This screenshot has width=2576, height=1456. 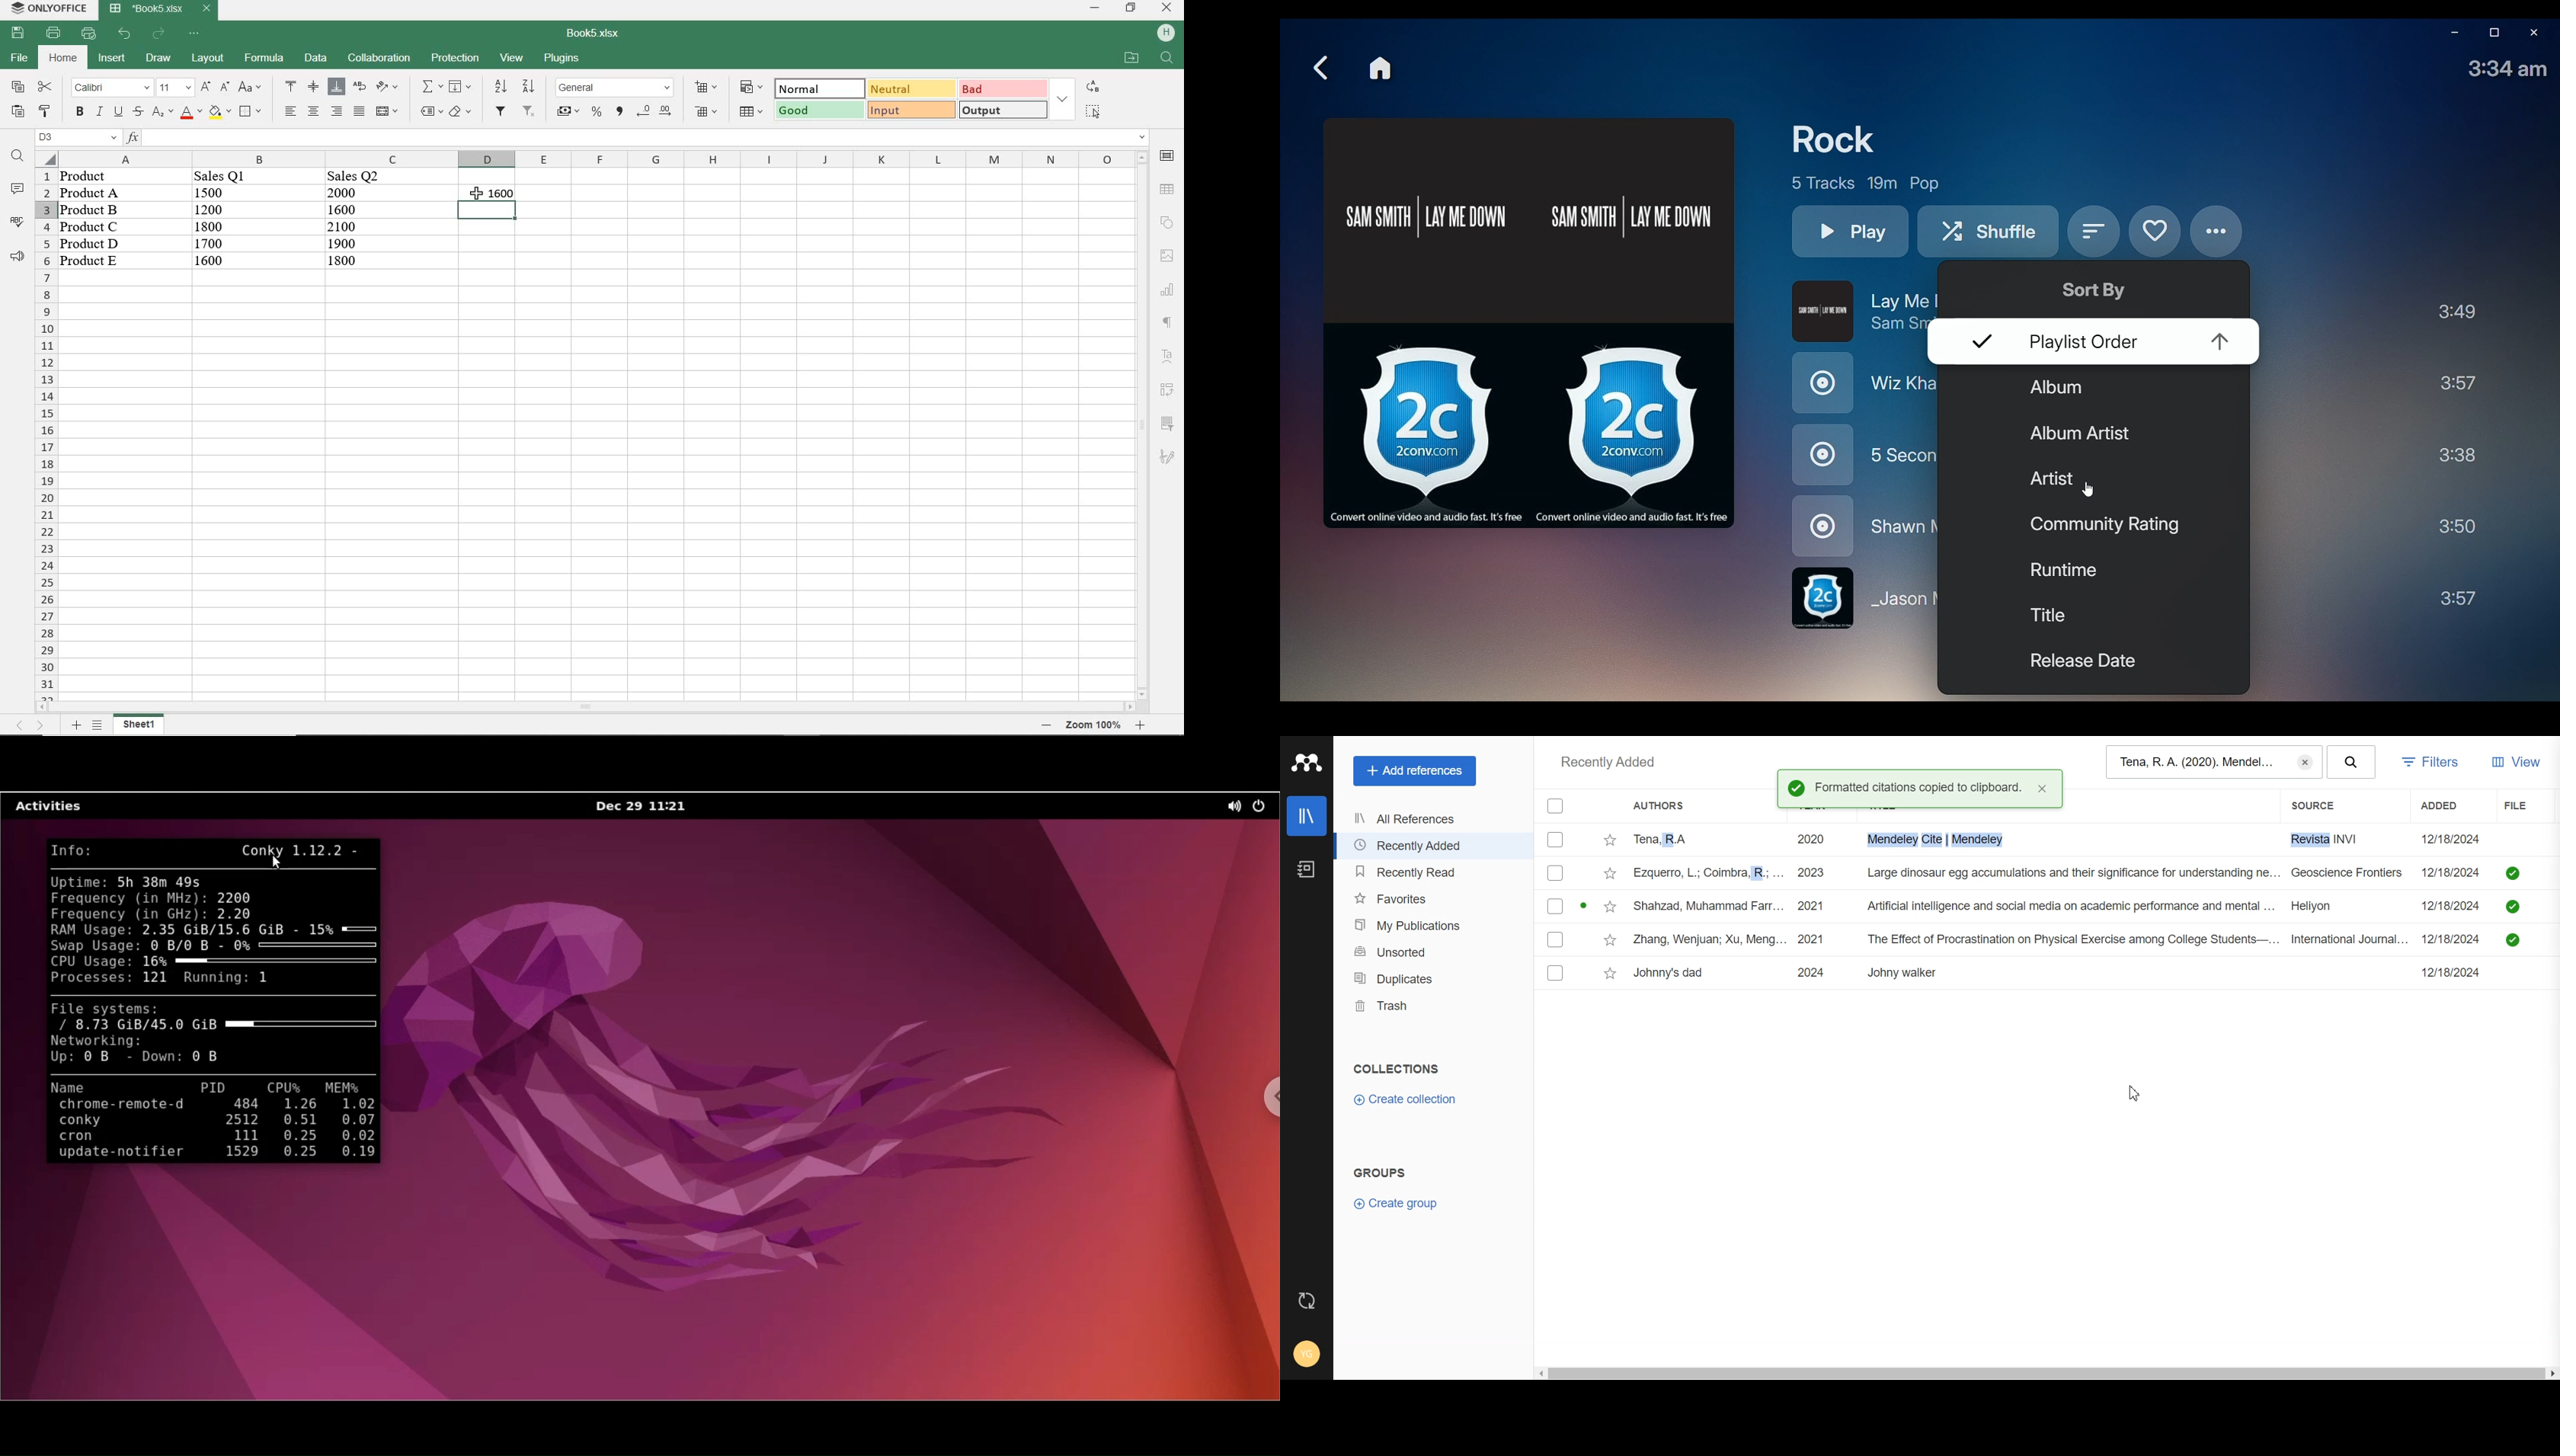 I want to click on File, so click(x=2525, y=805).